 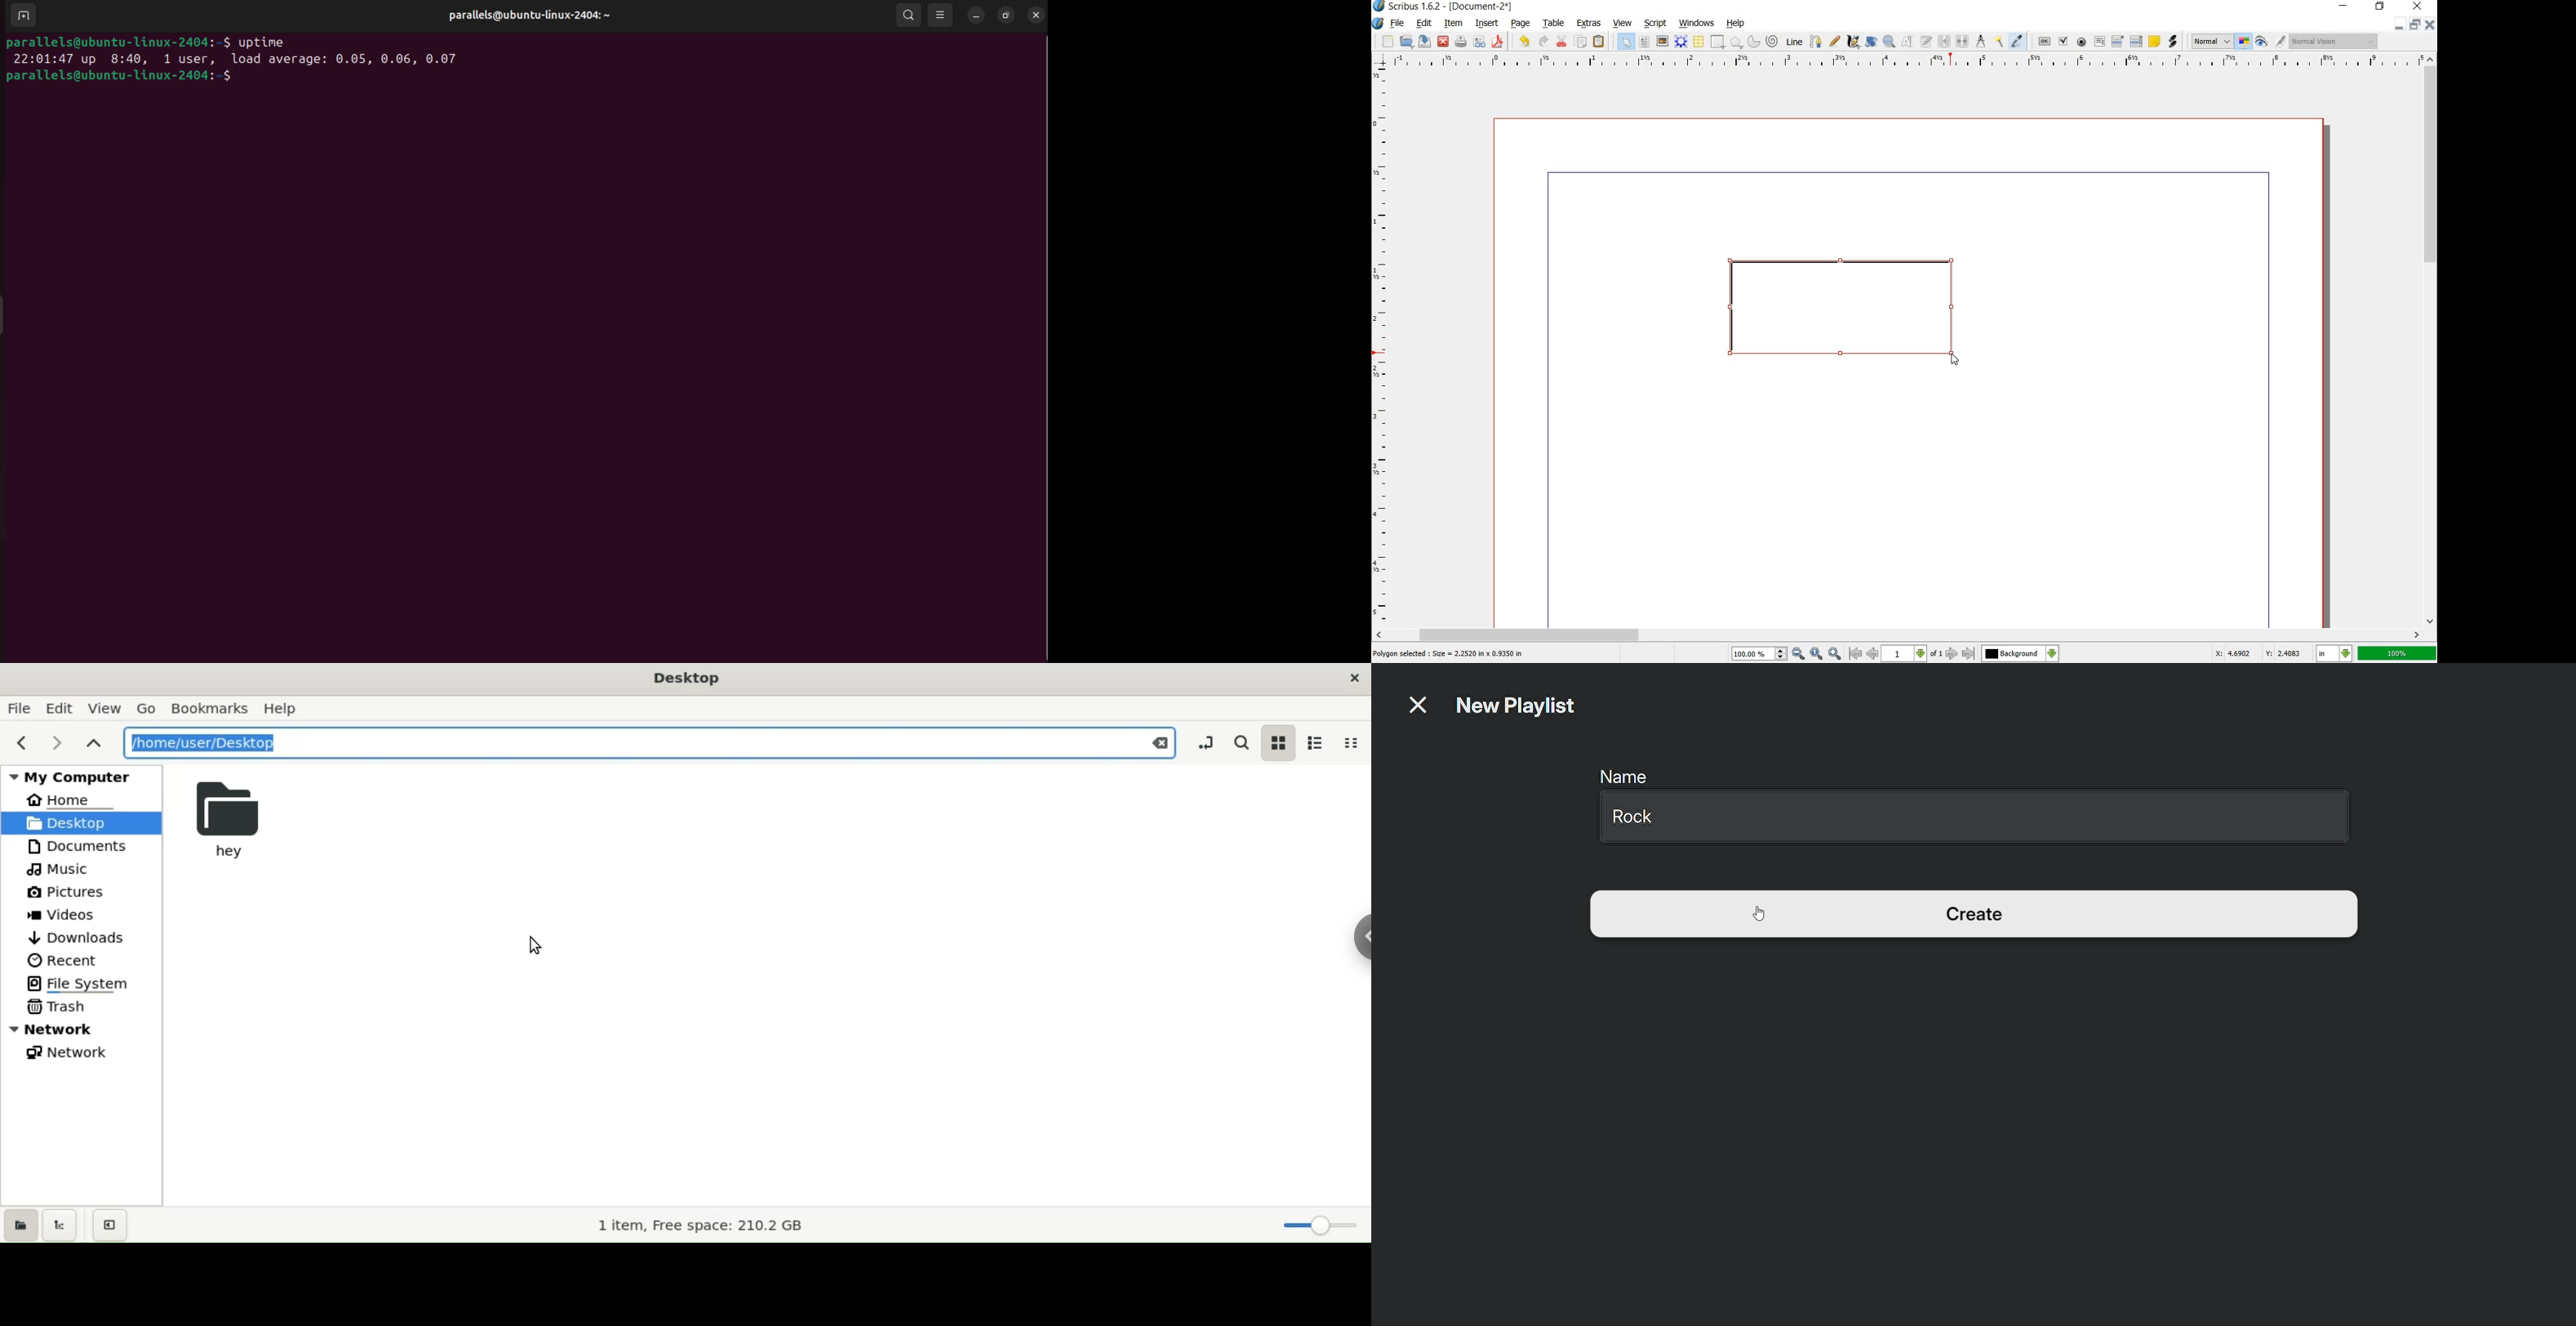 I want to click on SYSTEM LOGO, so click(x=1379, y=22).